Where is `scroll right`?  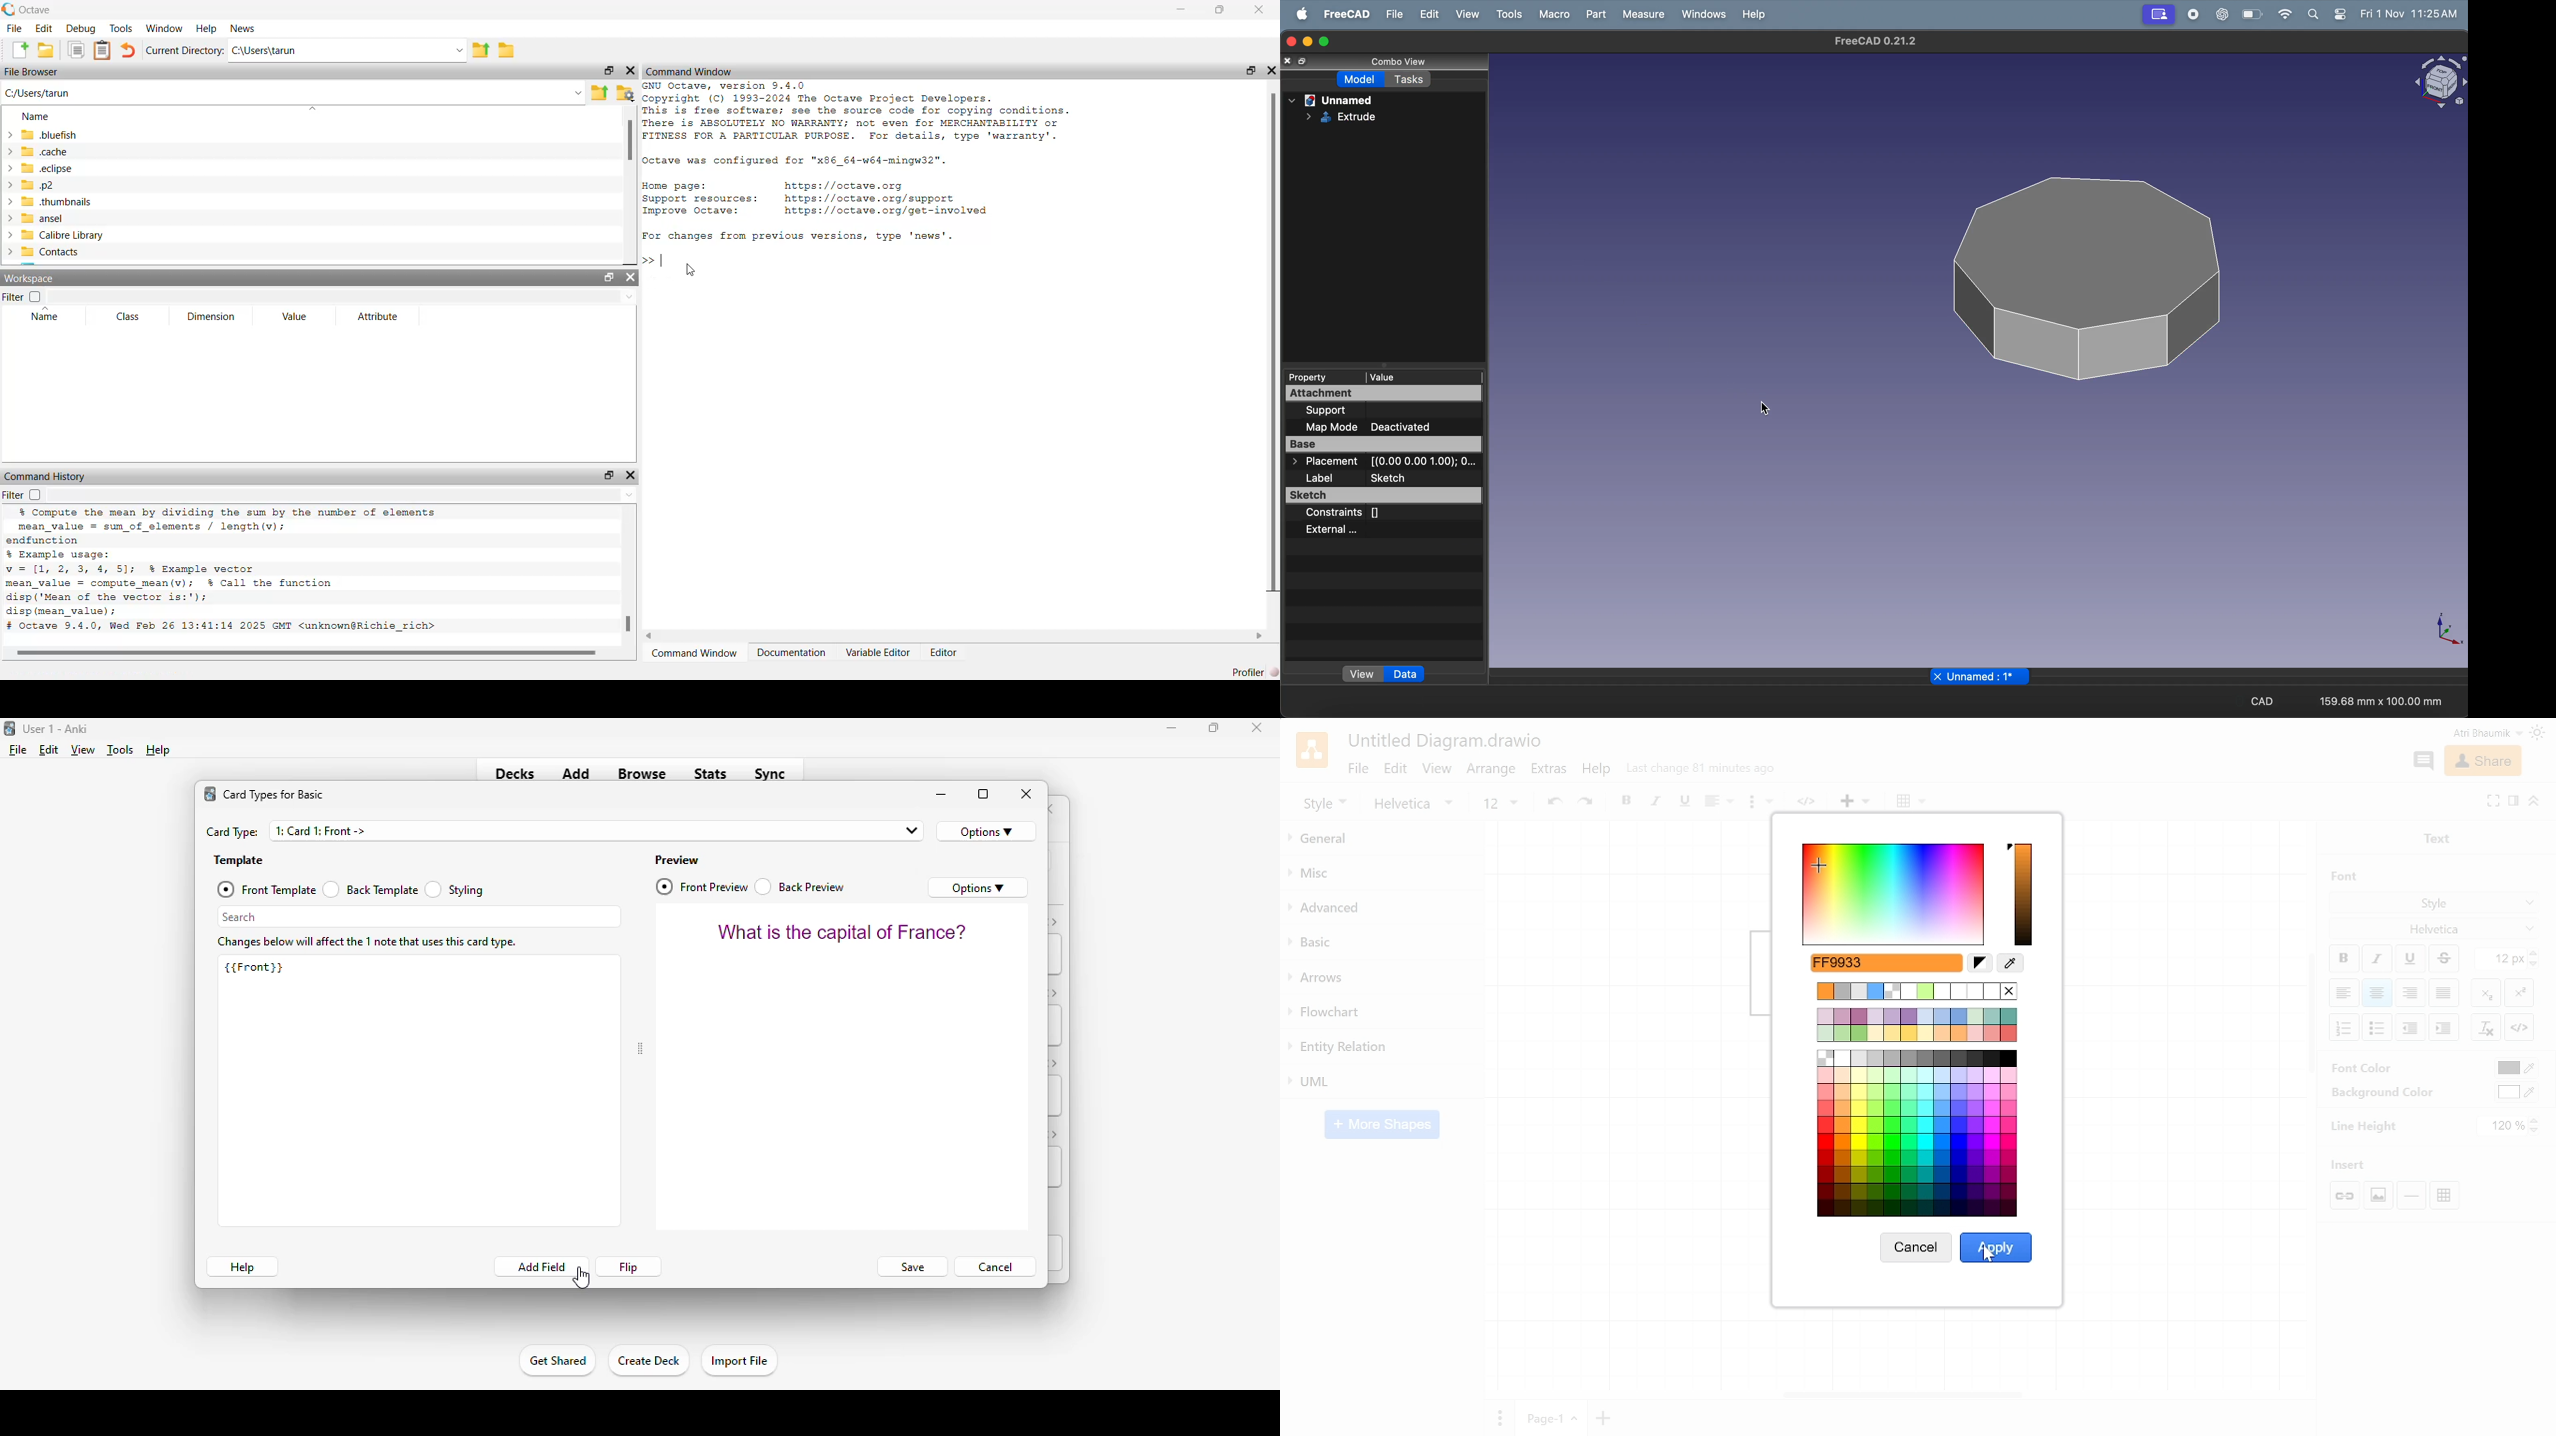 scroll right is located at coordinates (1260, 635).